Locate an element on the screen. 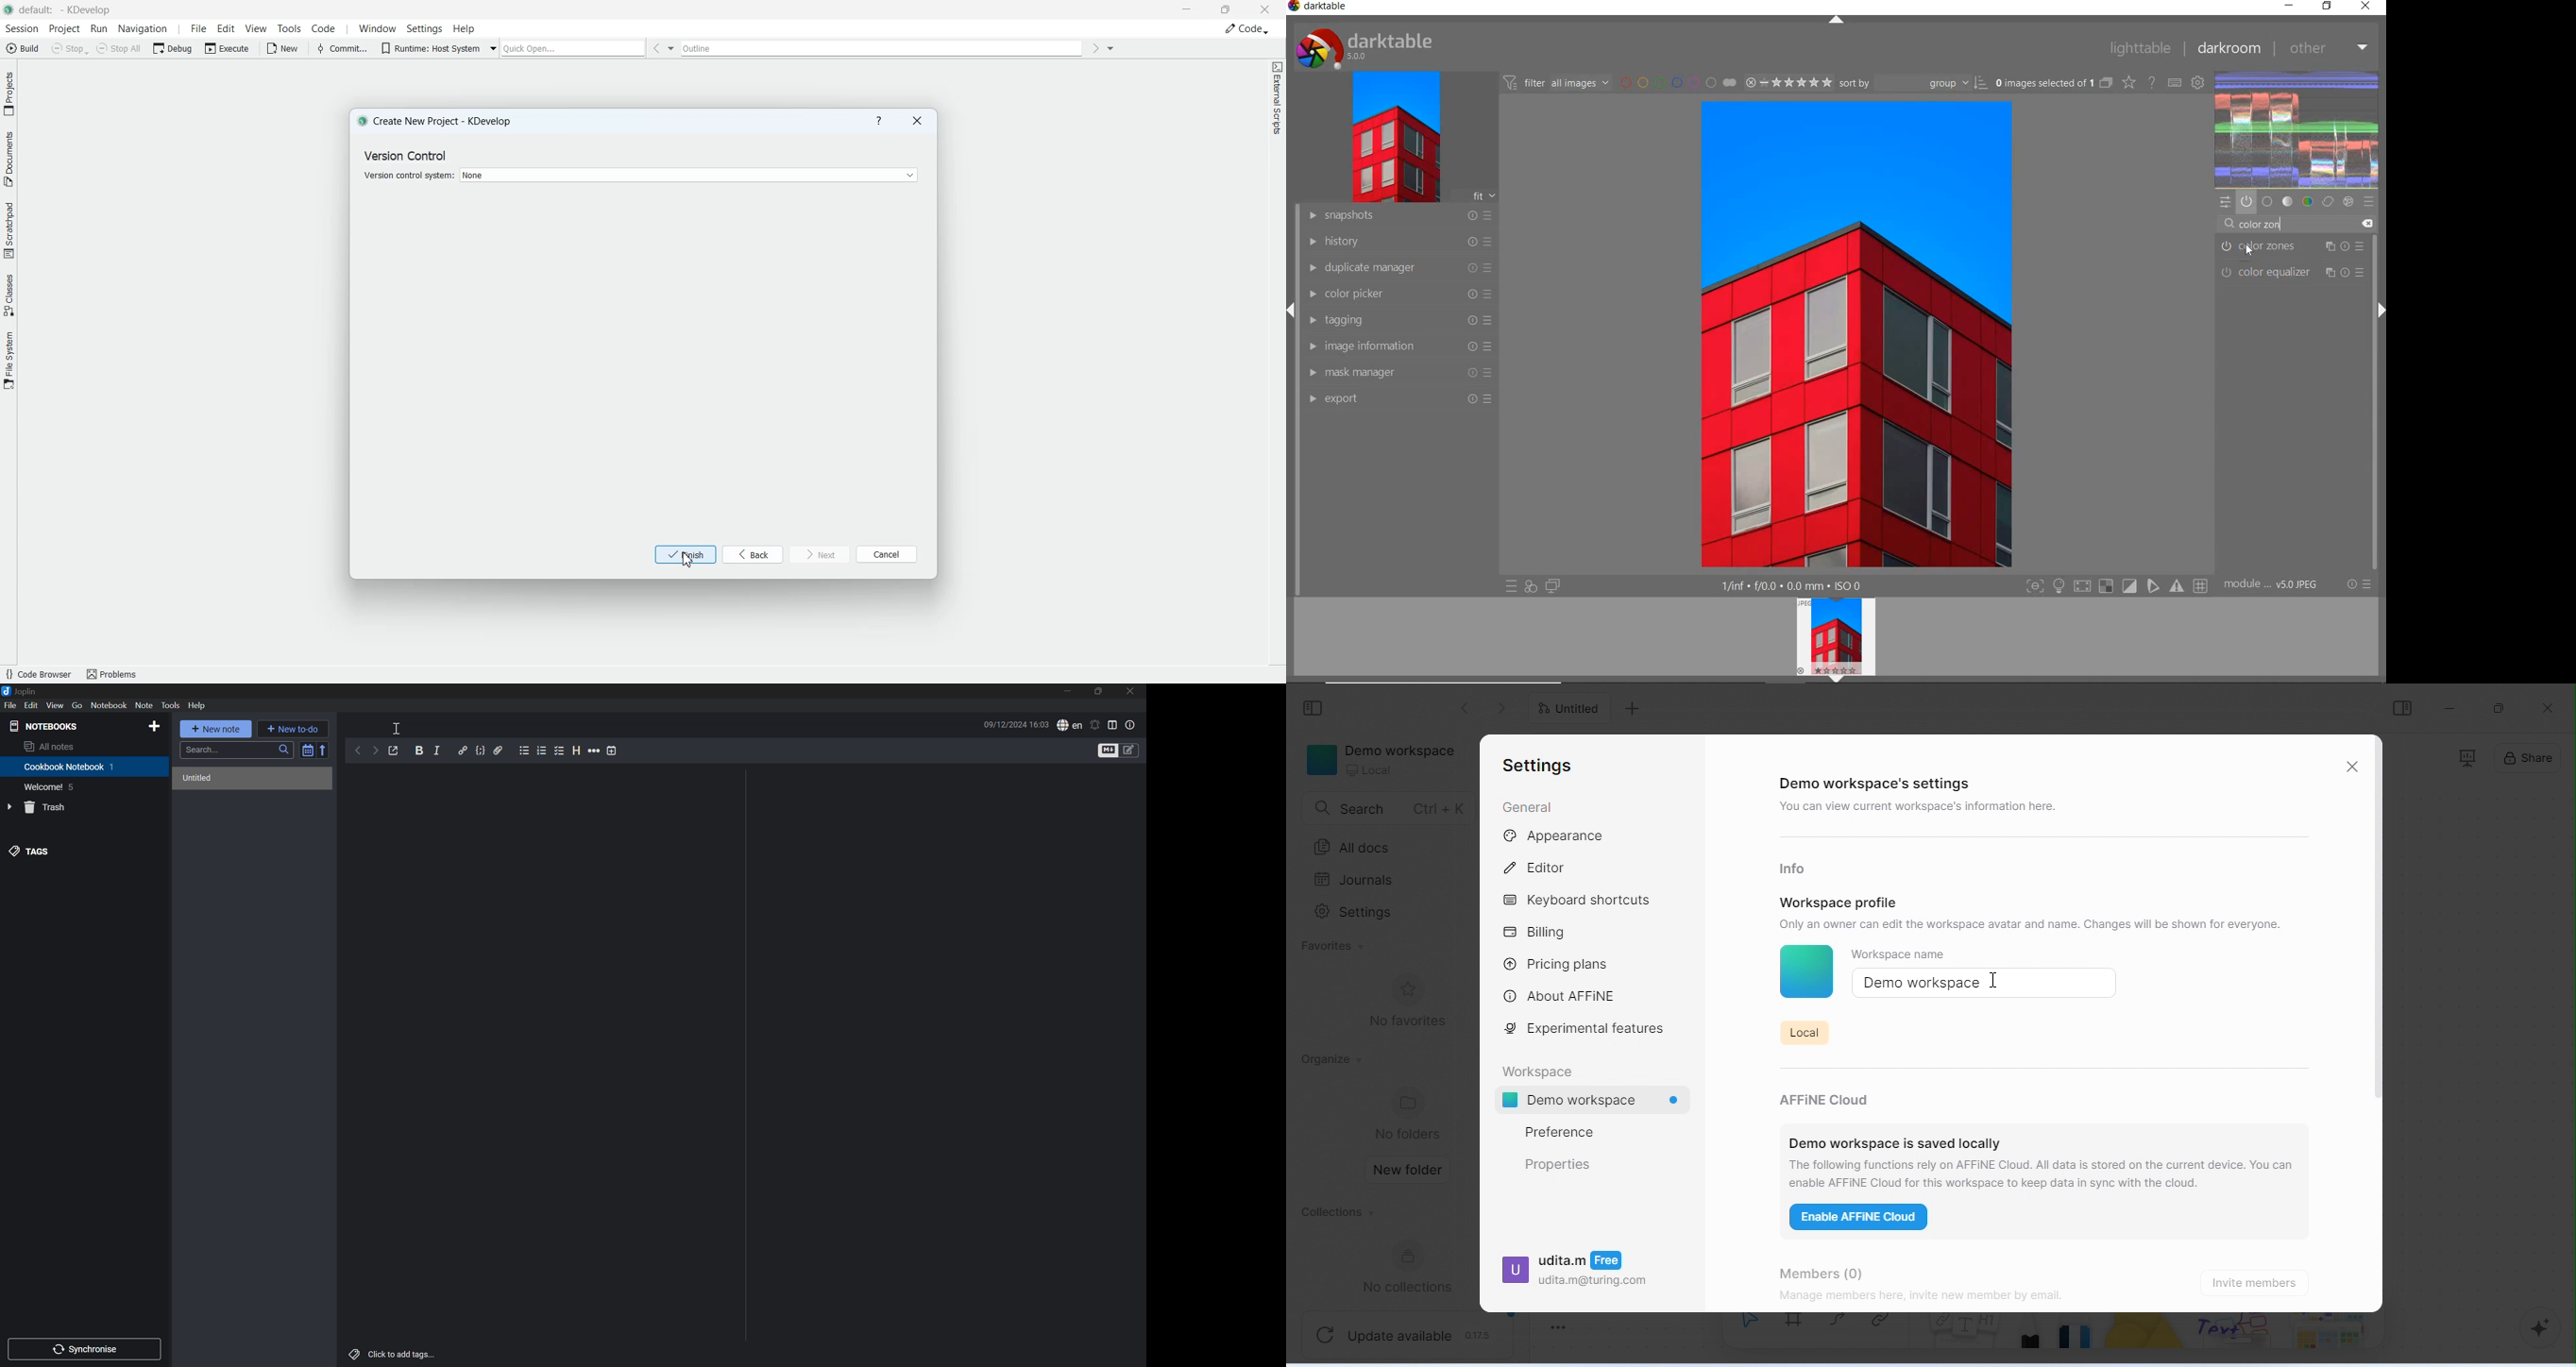 The width and height of the screenshot is (2576, 1372). finish is located at coordinates (678, 555).